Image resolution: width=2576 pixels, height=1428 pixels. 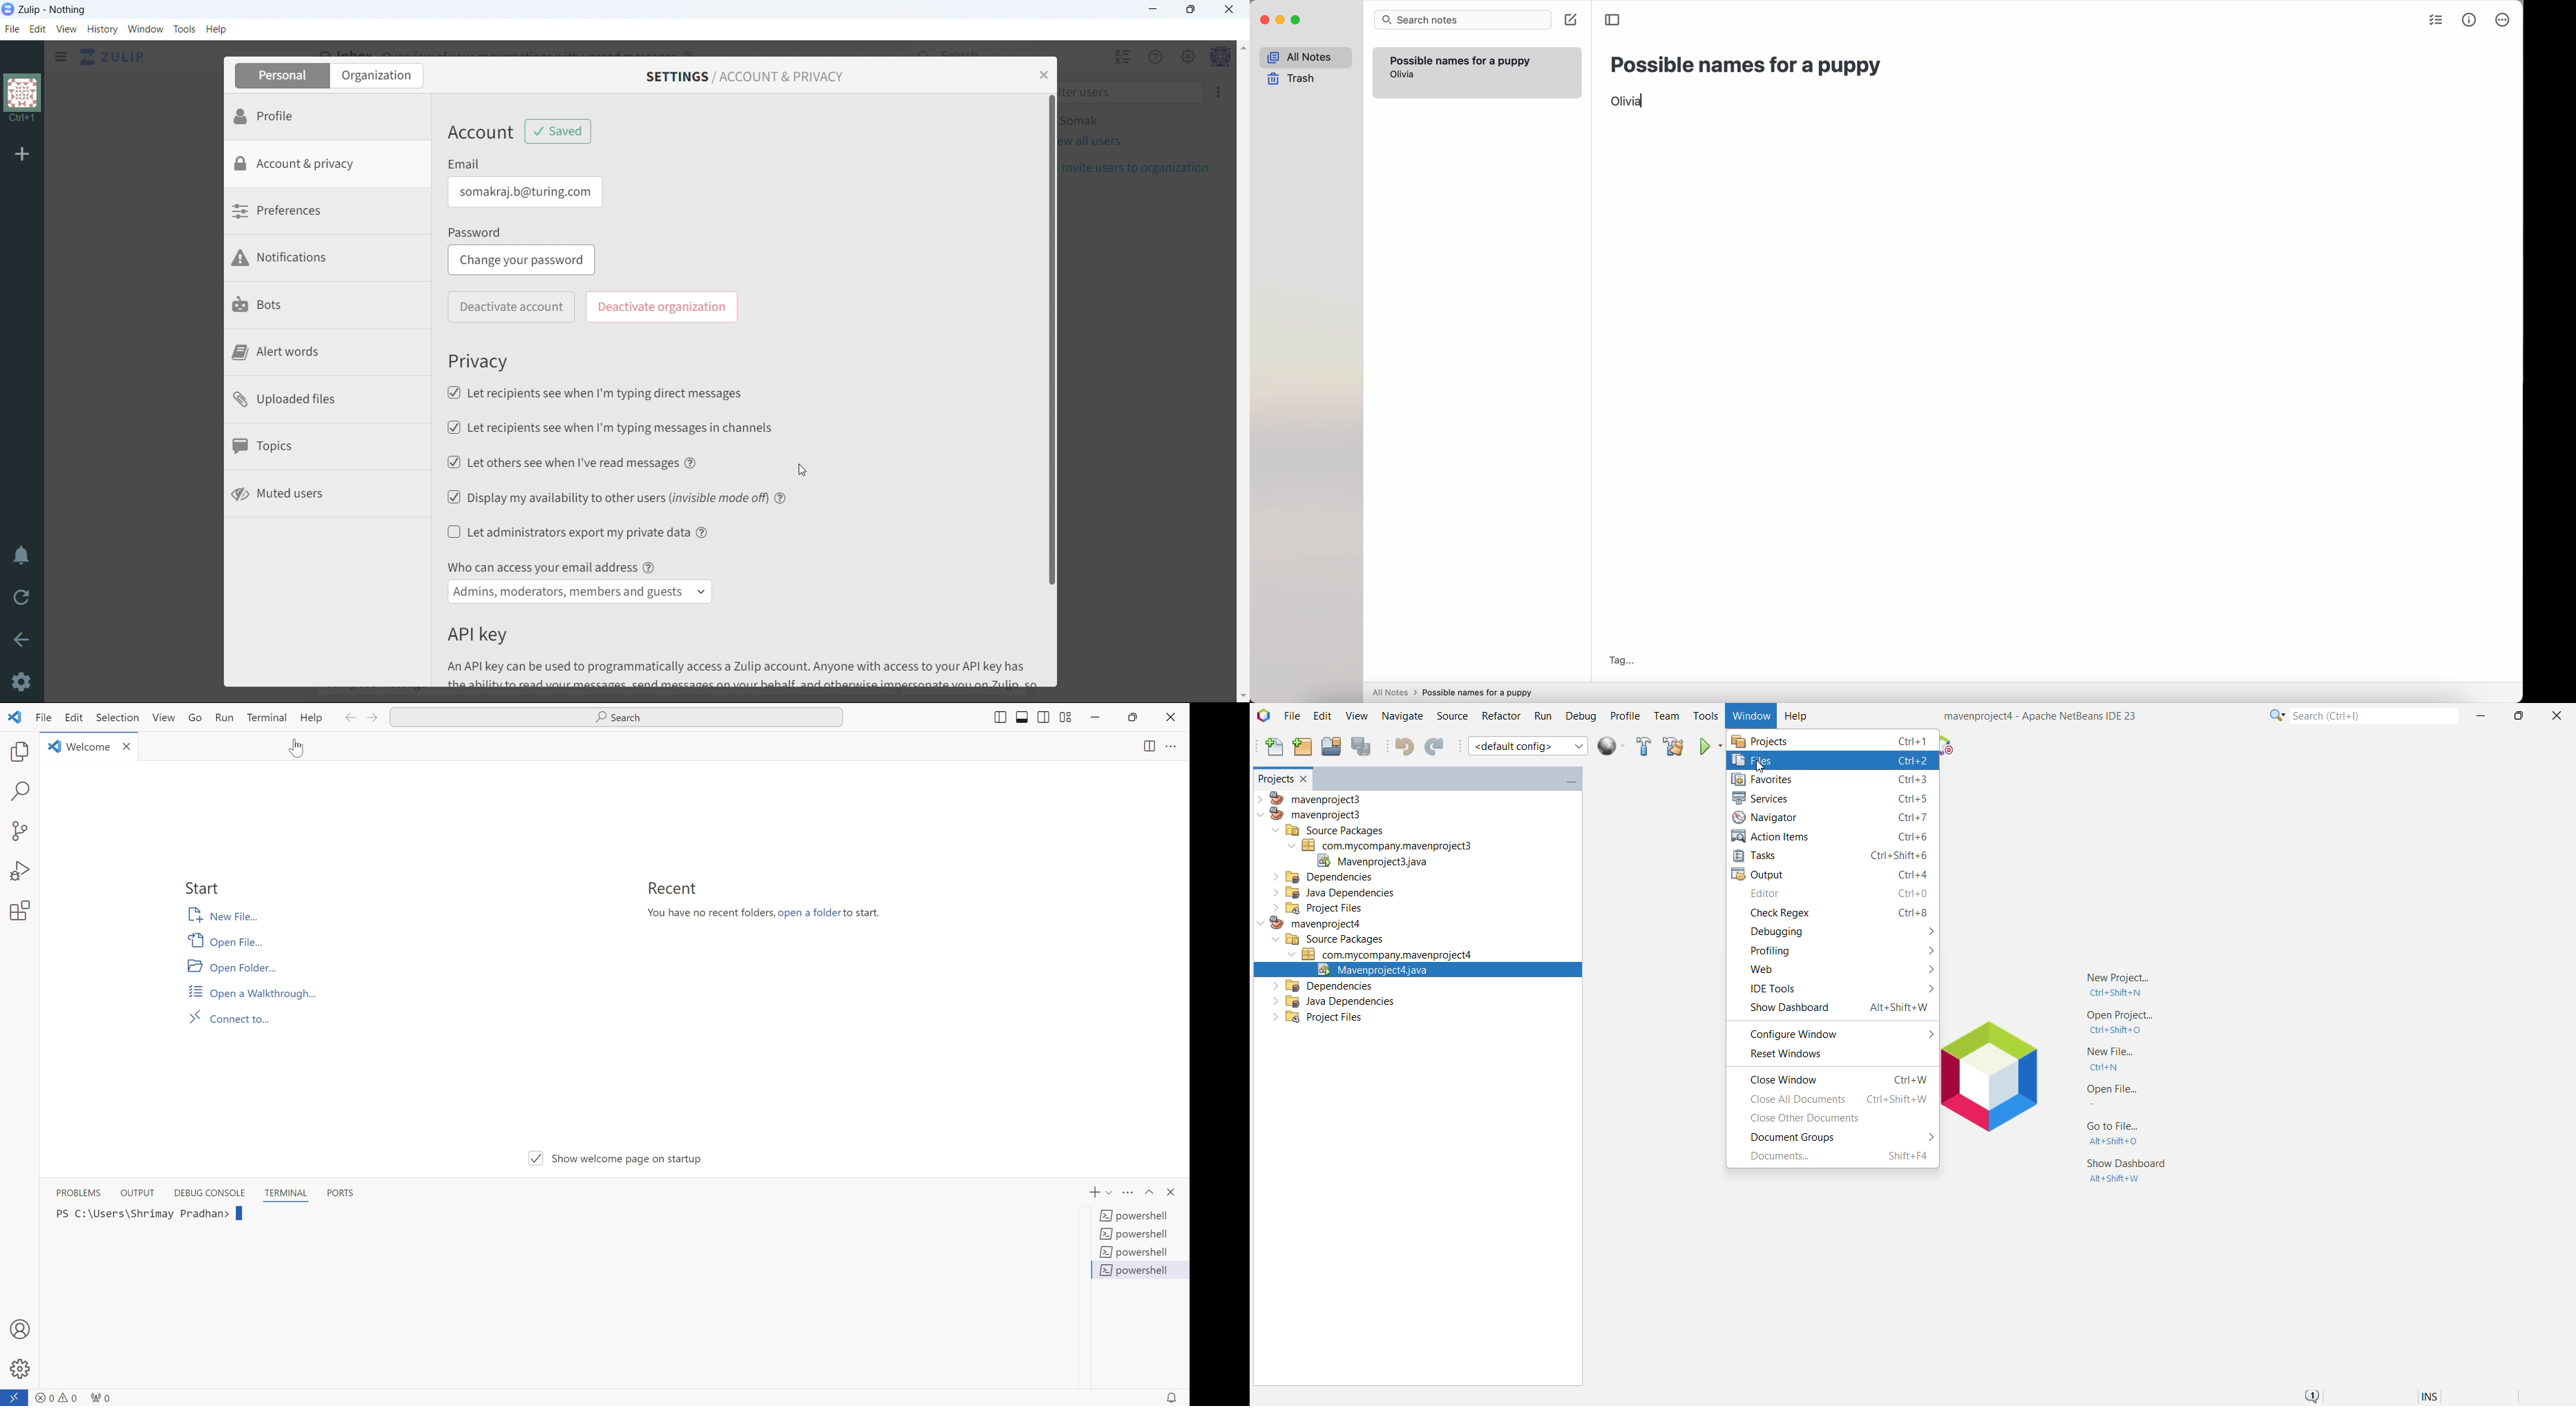 I want to click on Open File, so click(x=2107, y=1095).